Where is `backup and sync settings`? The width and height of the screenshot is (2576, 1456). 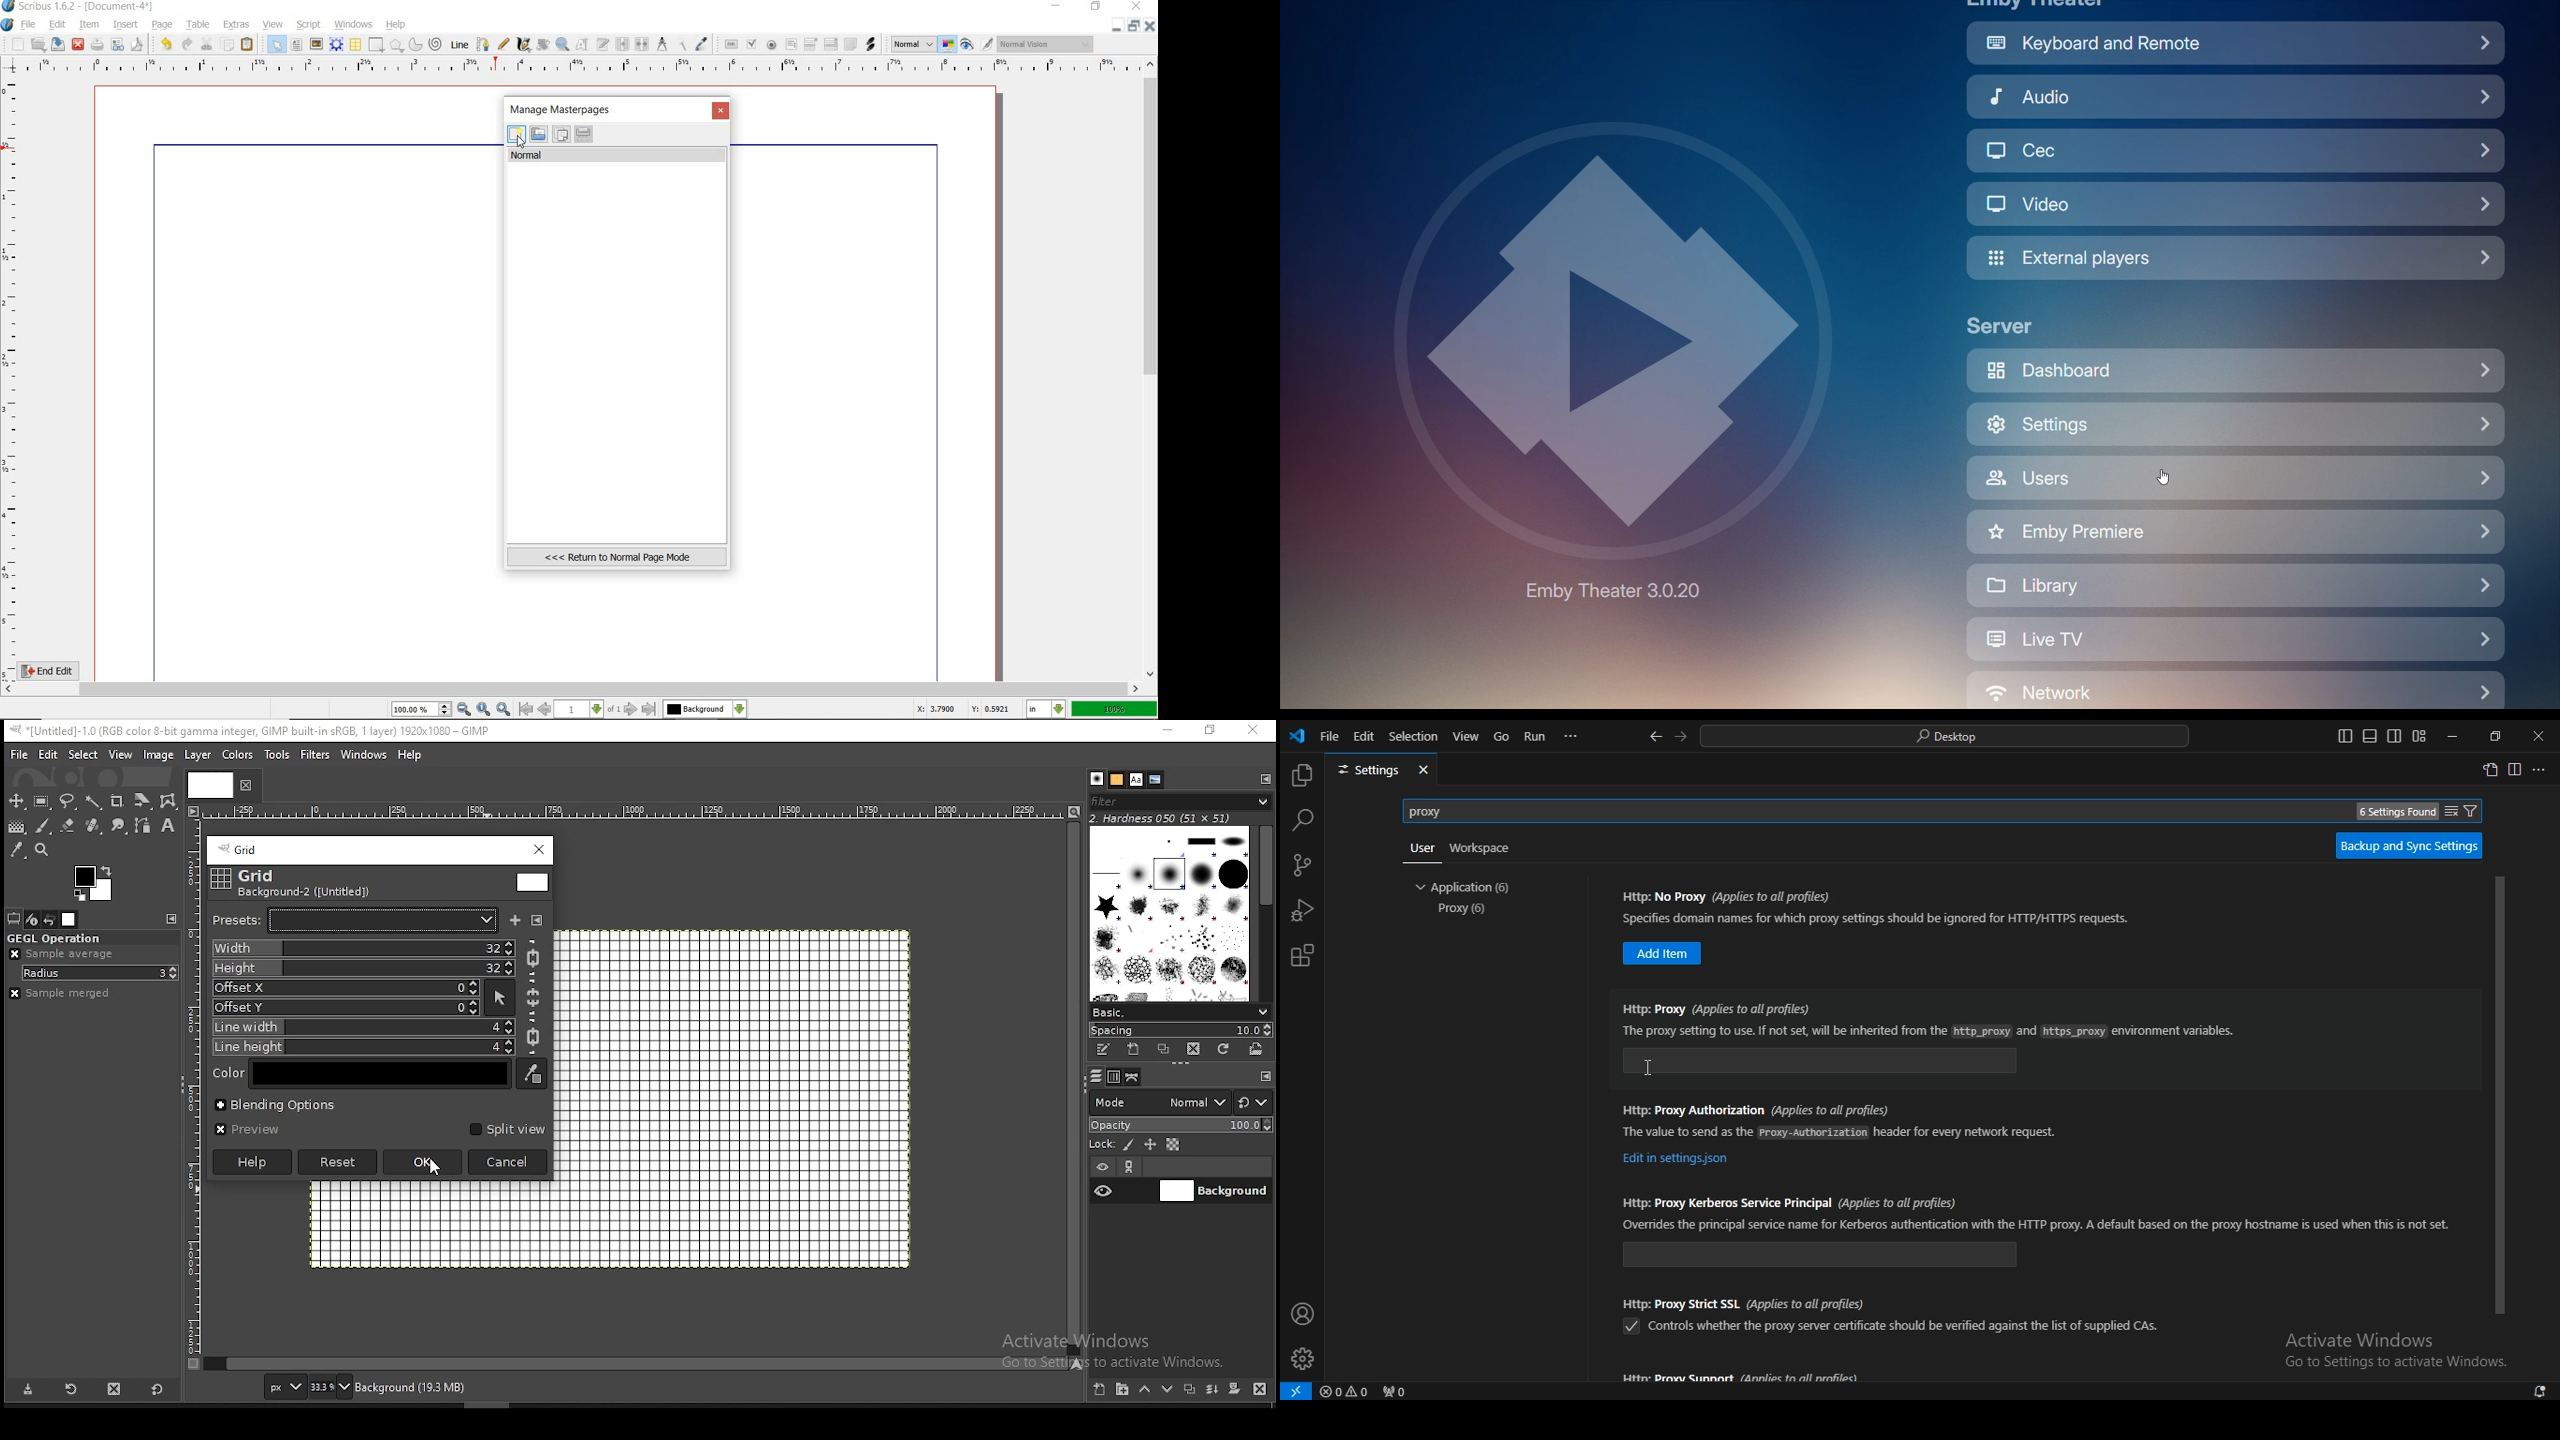 backup and sync settings is located at coordinates (2410, 847).